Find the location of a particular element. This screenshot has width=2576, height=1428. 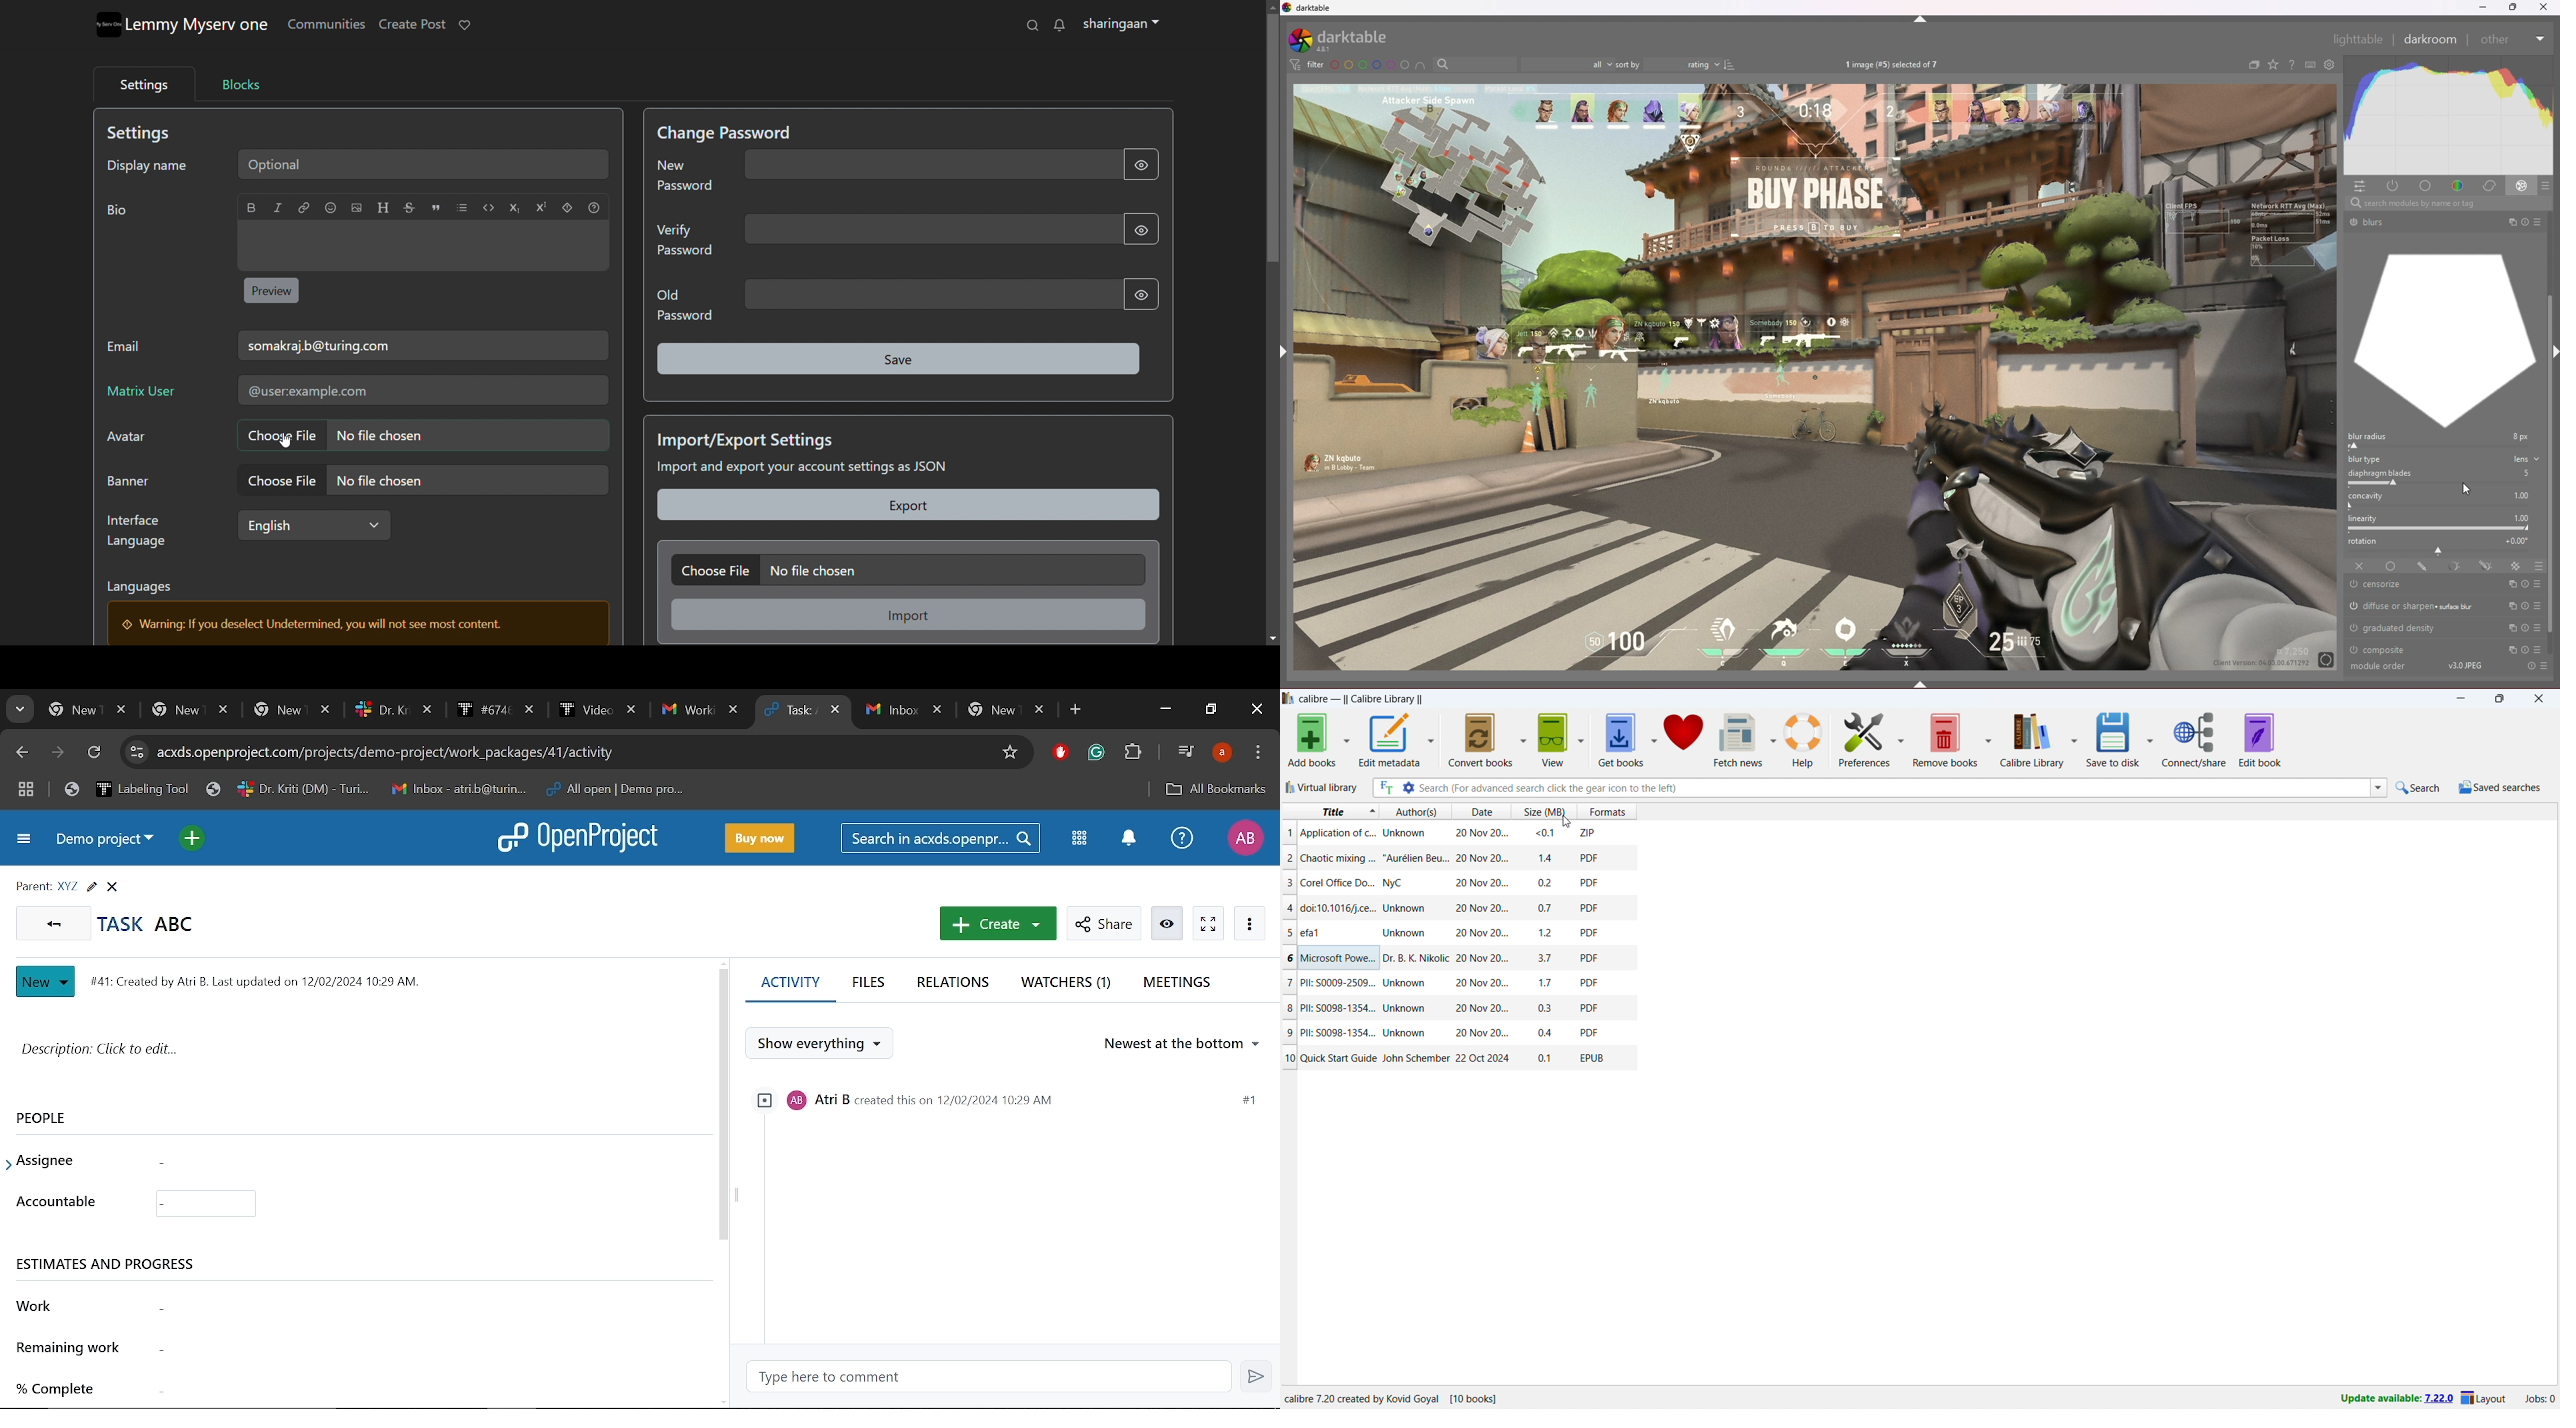

multi instances actions is located at coordinates (2509, 650).